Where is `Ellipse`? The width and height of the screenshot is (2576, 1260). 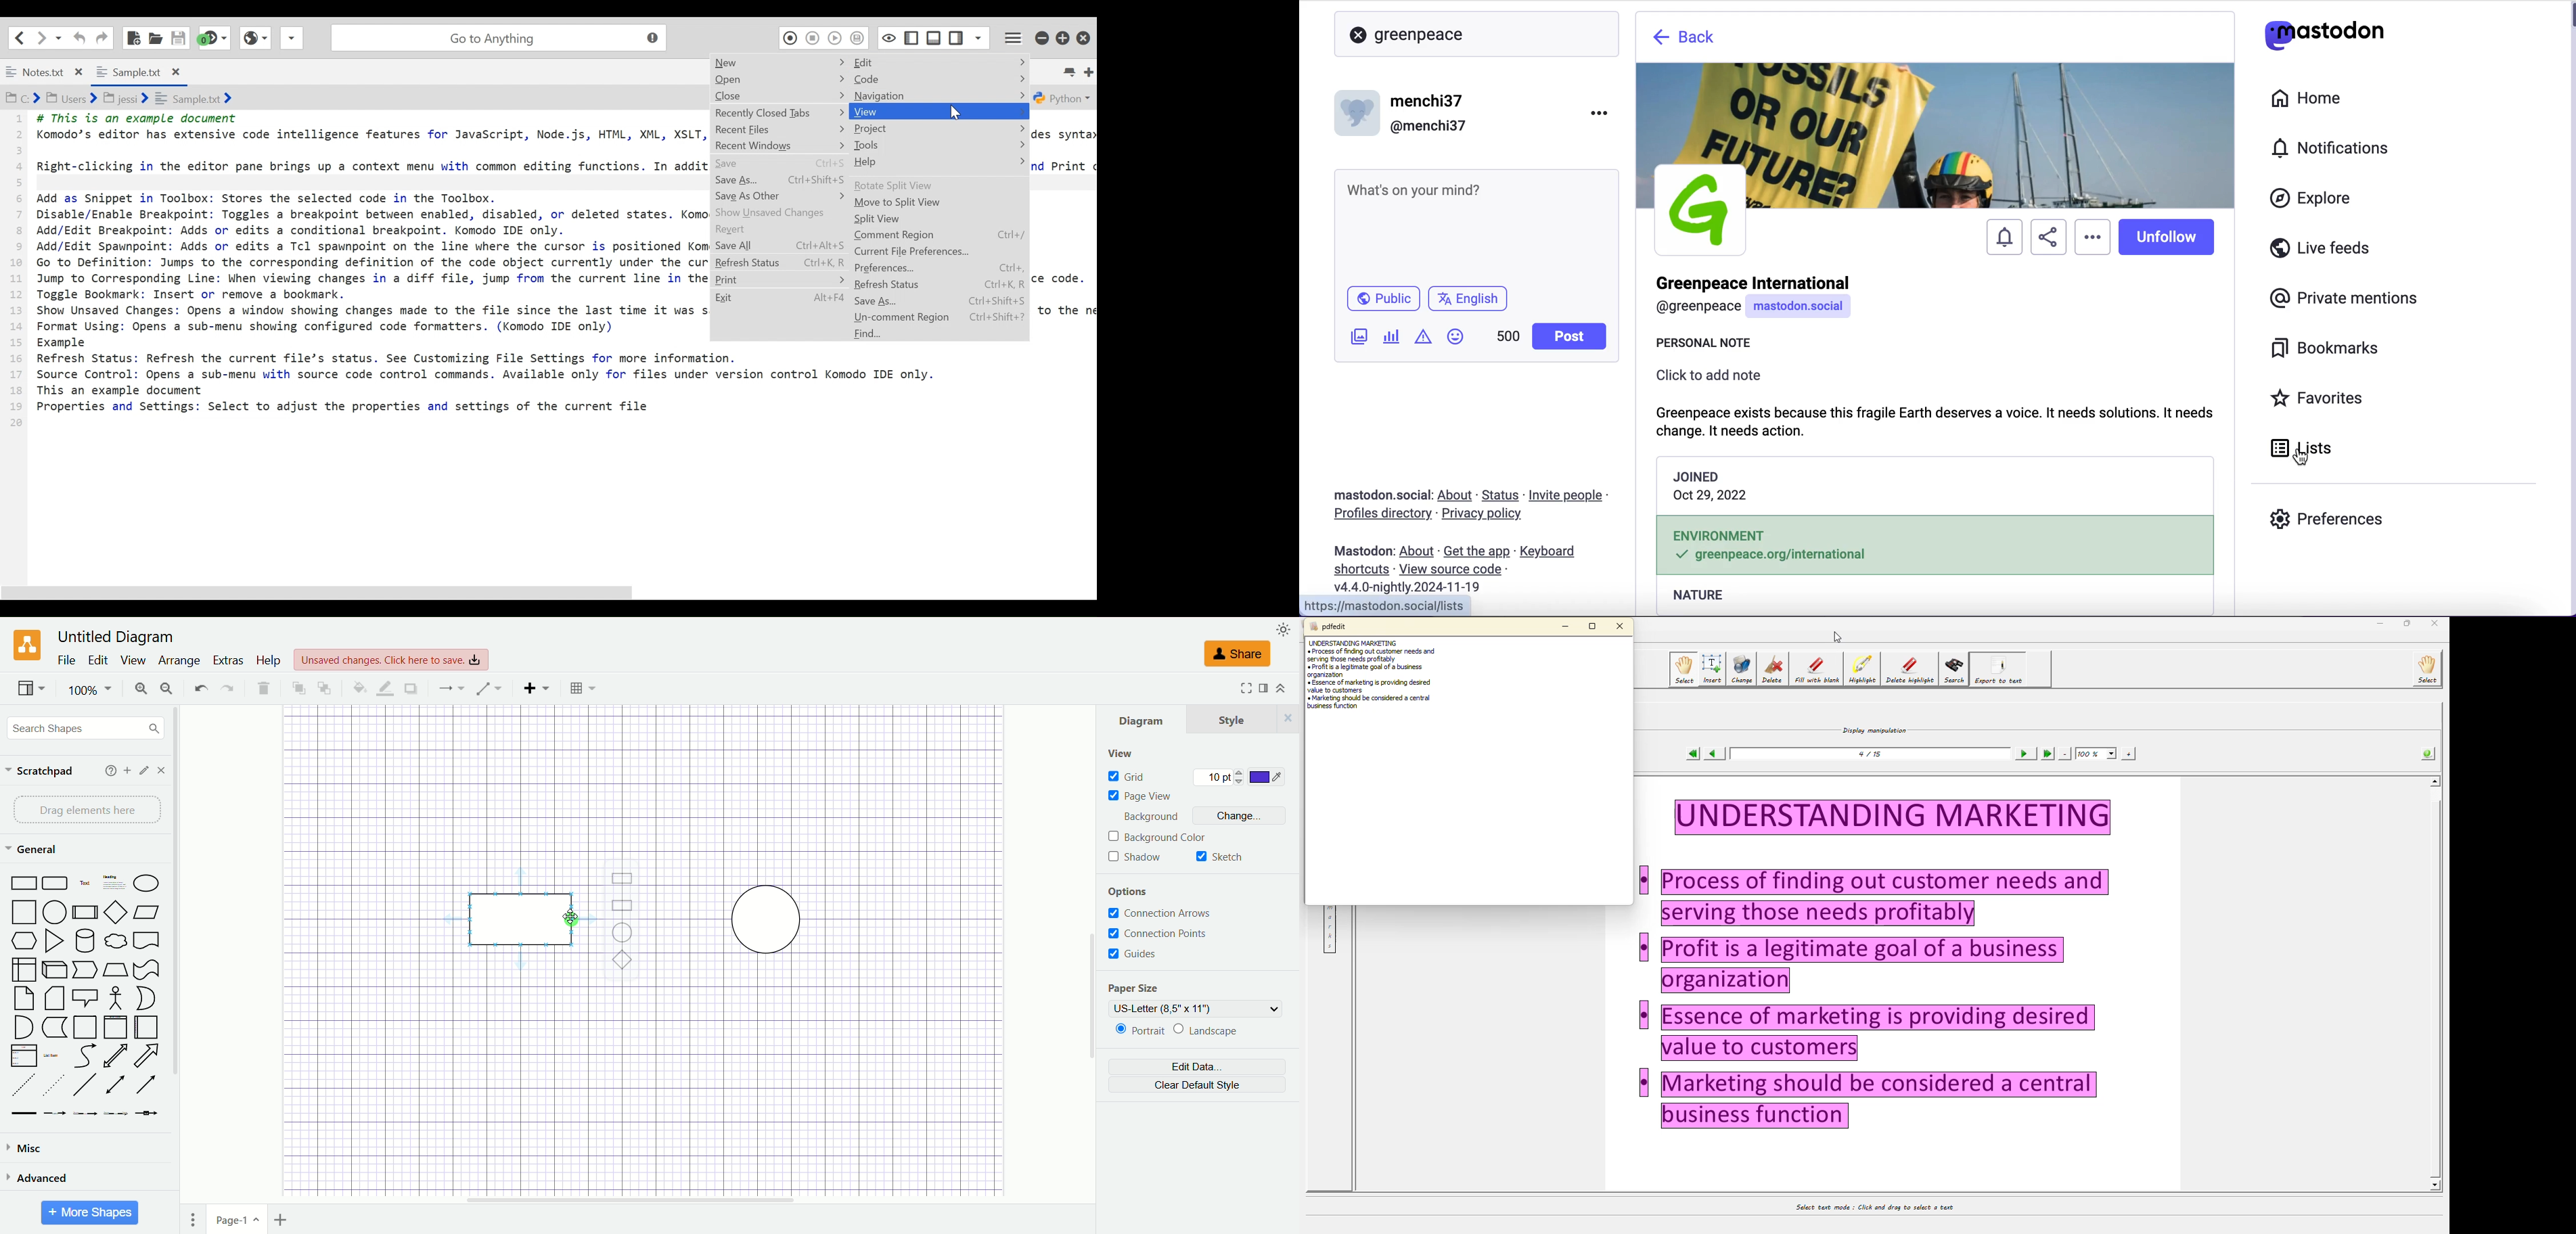
Ellipse is located at coordinates (624, 934).